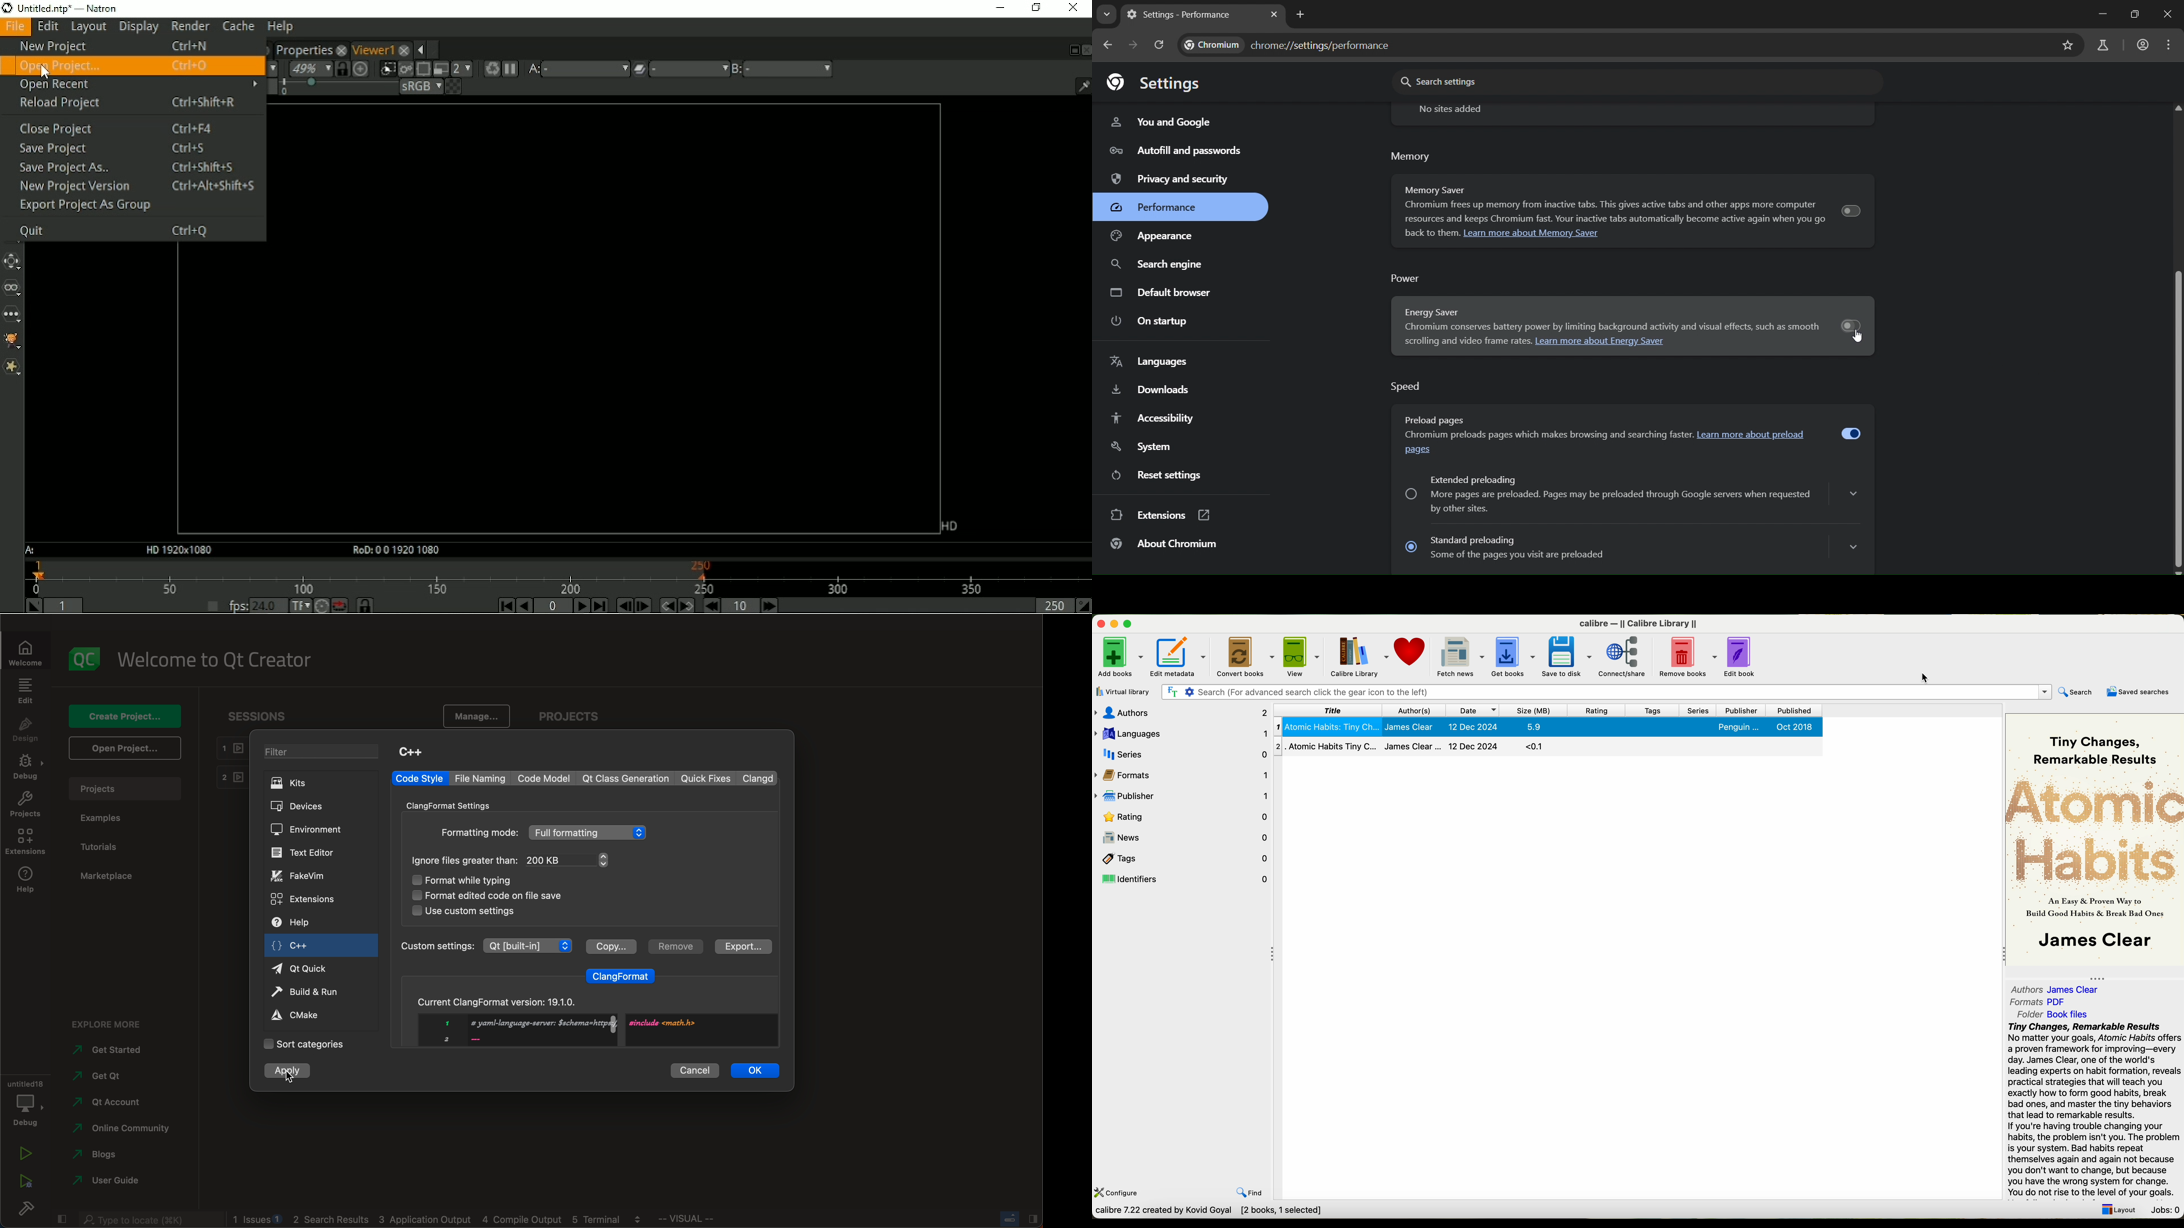 The width and height of the screenshot is (2184, 1232). I want to click on restore down, so click(2135, 14).